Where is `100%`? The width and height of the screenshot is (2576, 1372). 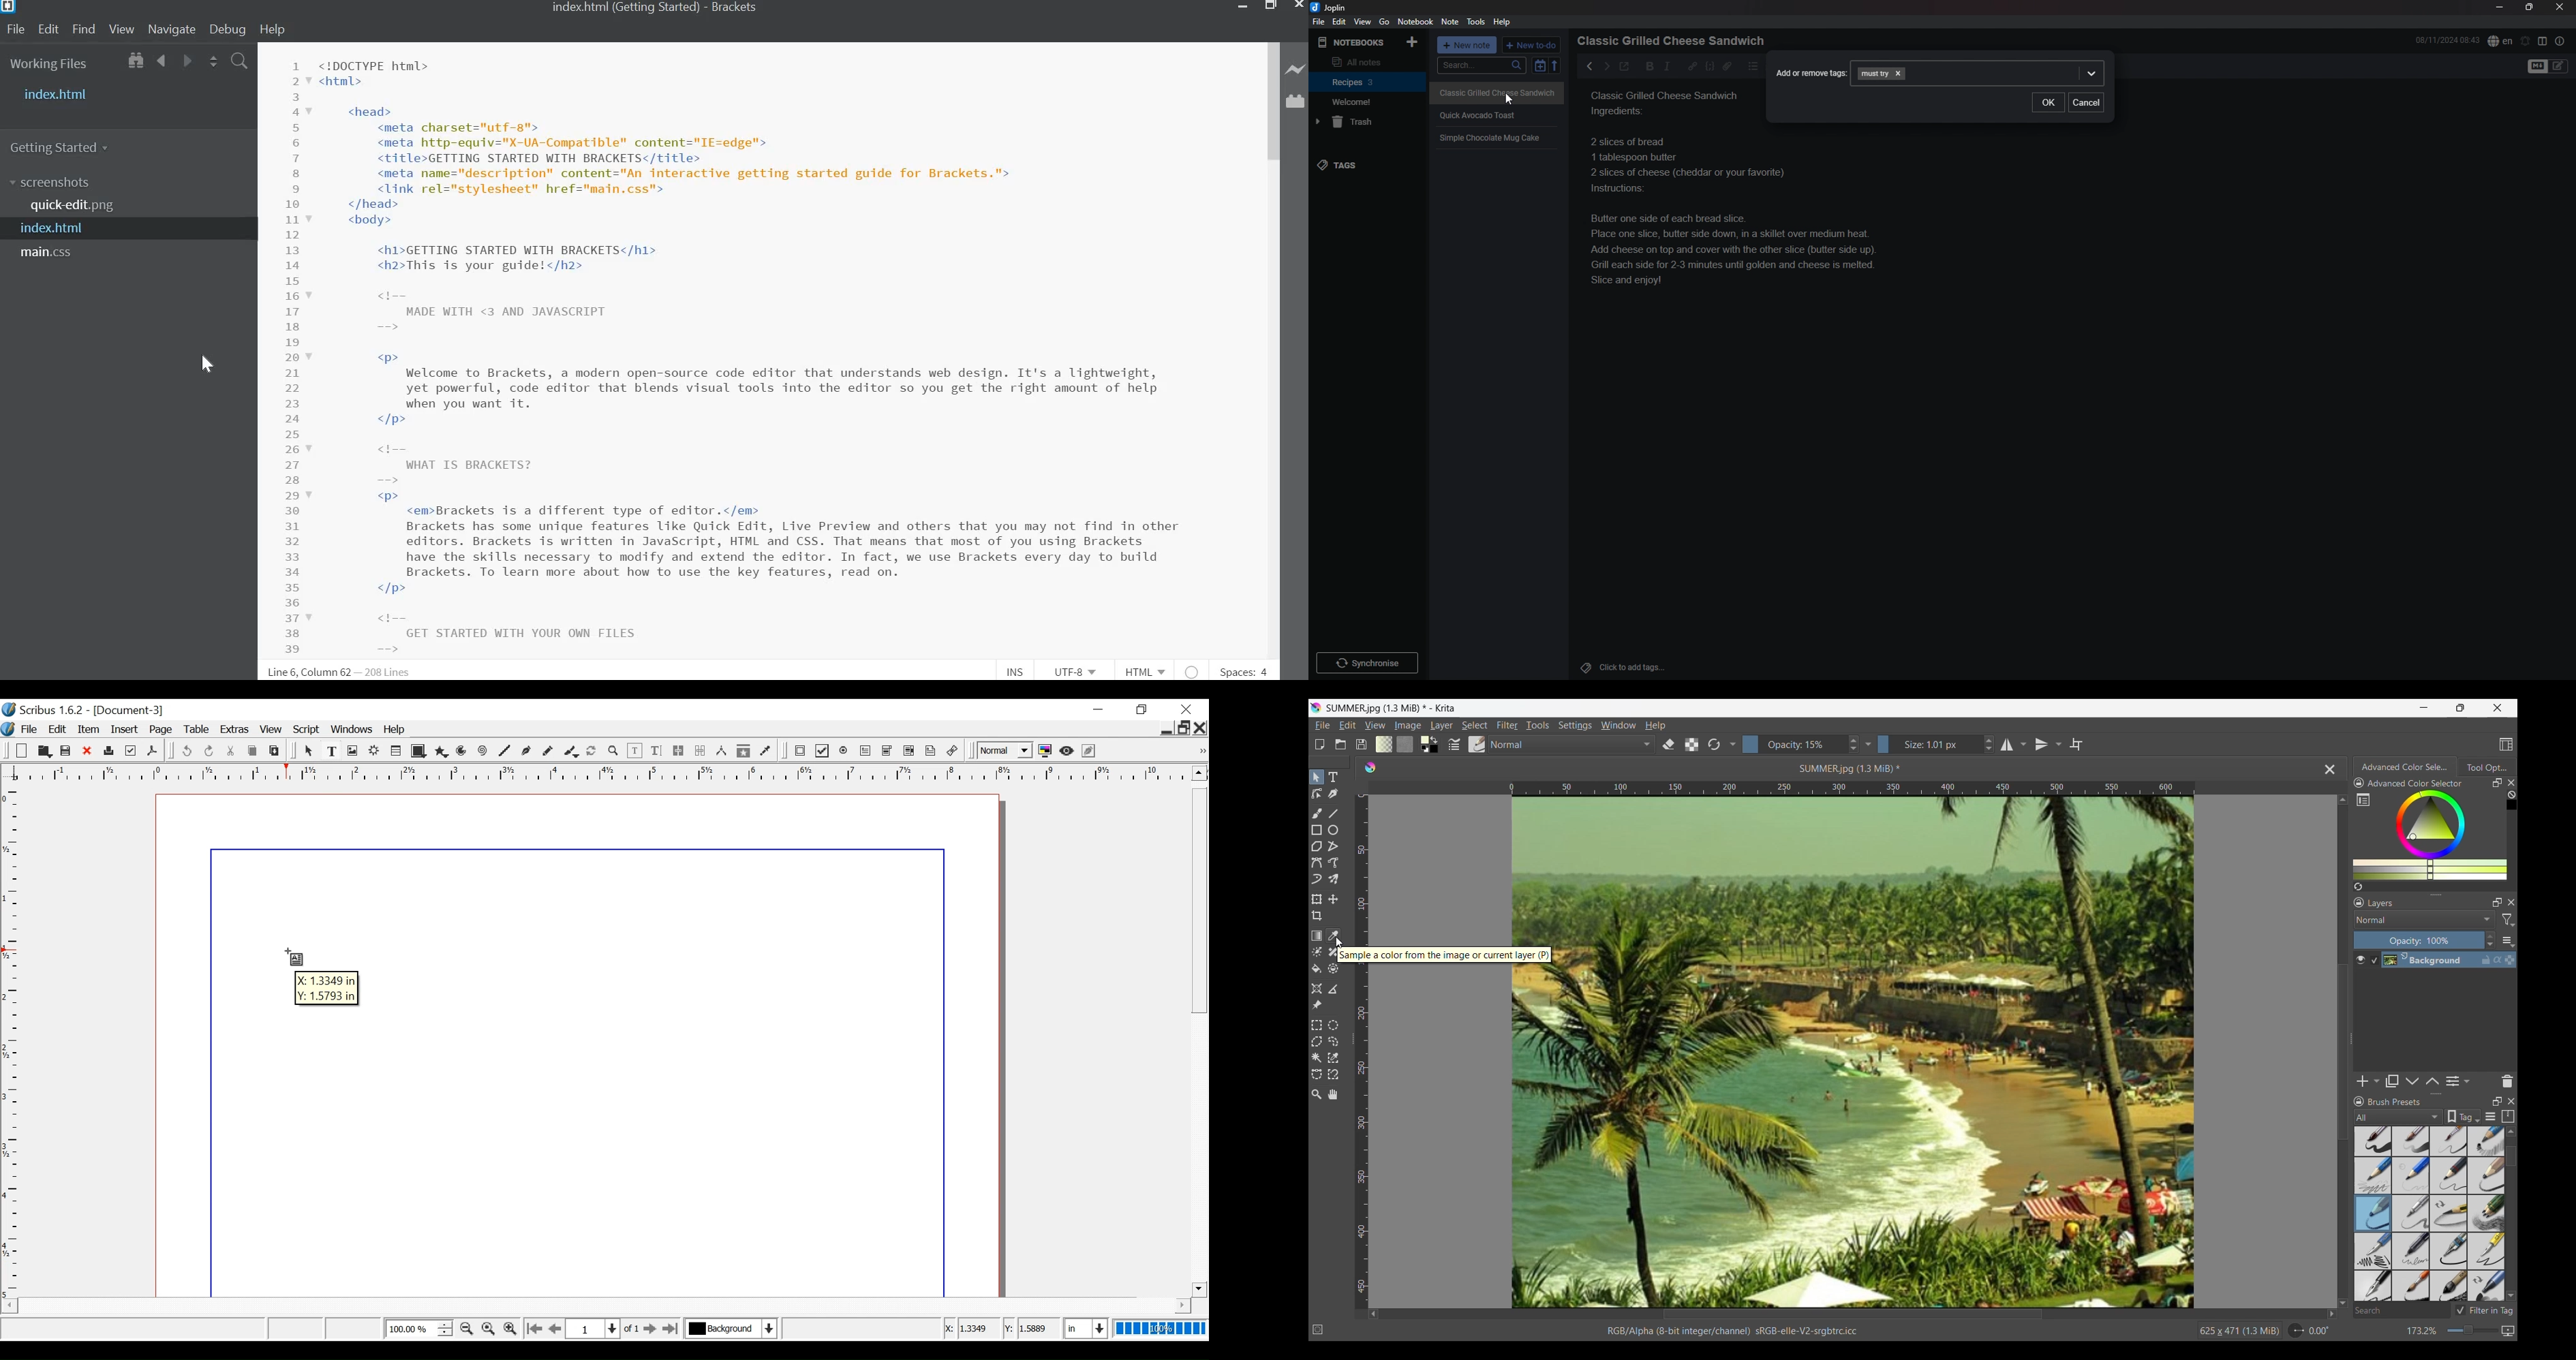
100% is located at coordinates (1158, 1329).